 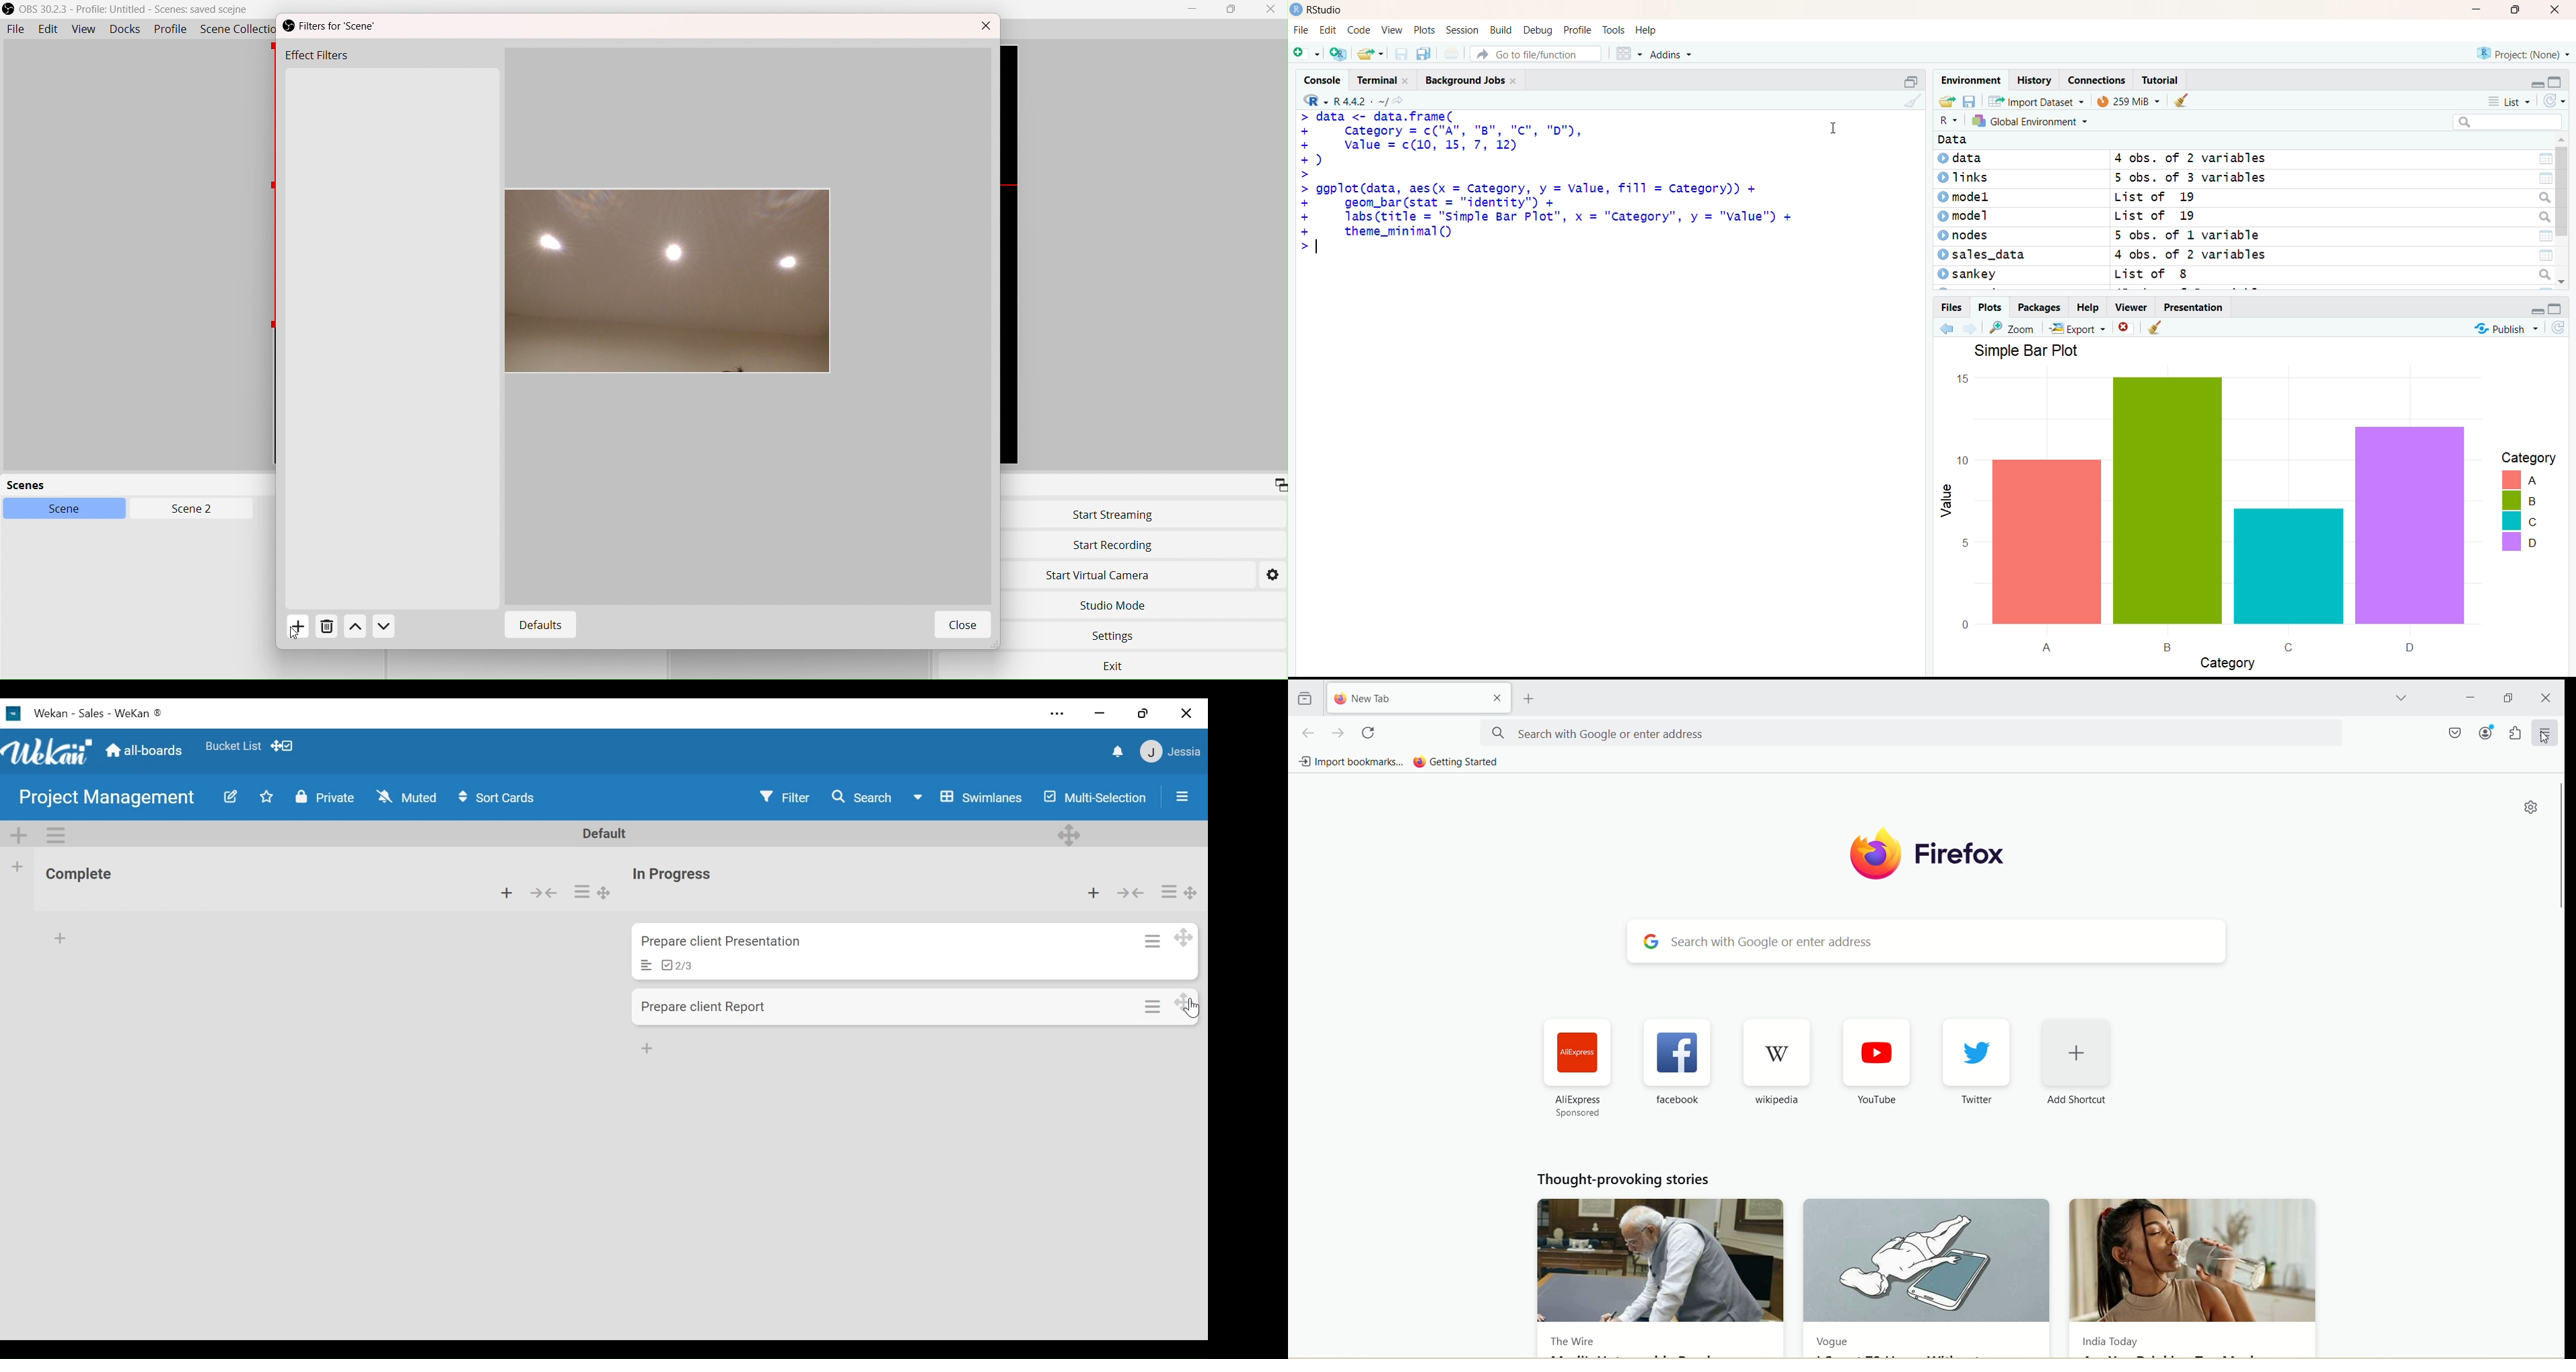 I want to click on View, so click(x=84, y=30).